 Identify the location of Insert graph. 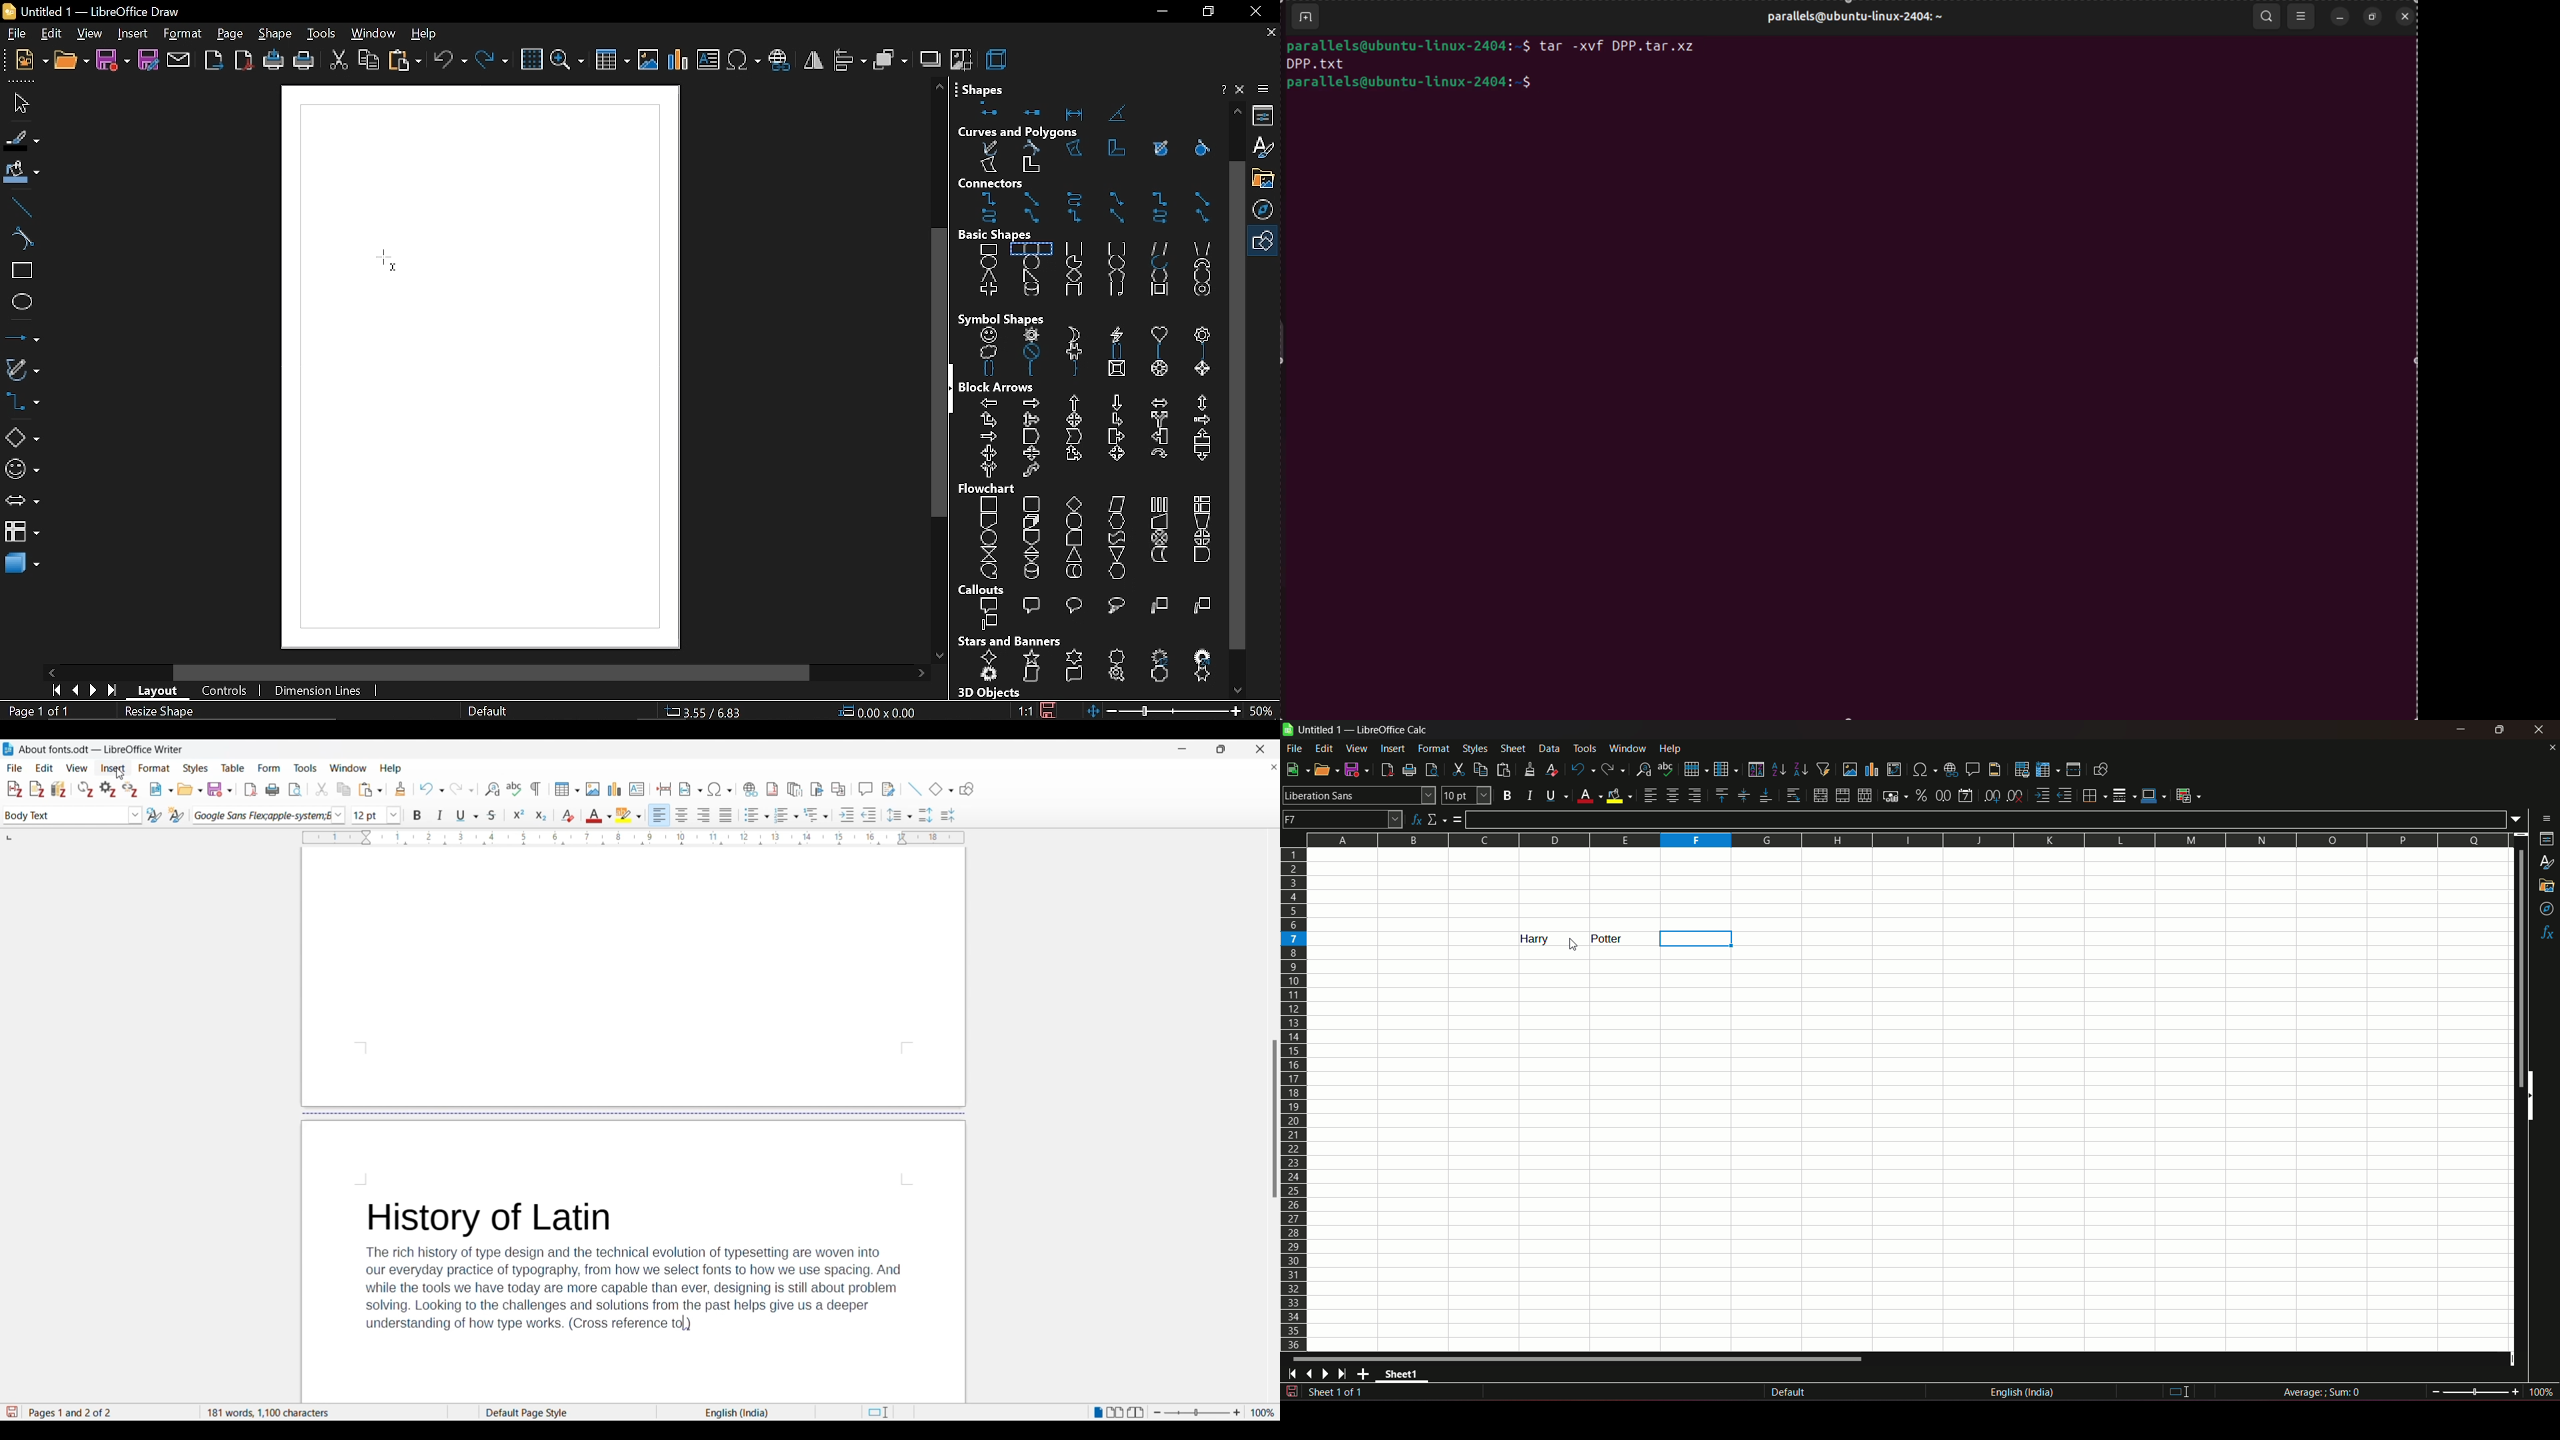
(615, 789).